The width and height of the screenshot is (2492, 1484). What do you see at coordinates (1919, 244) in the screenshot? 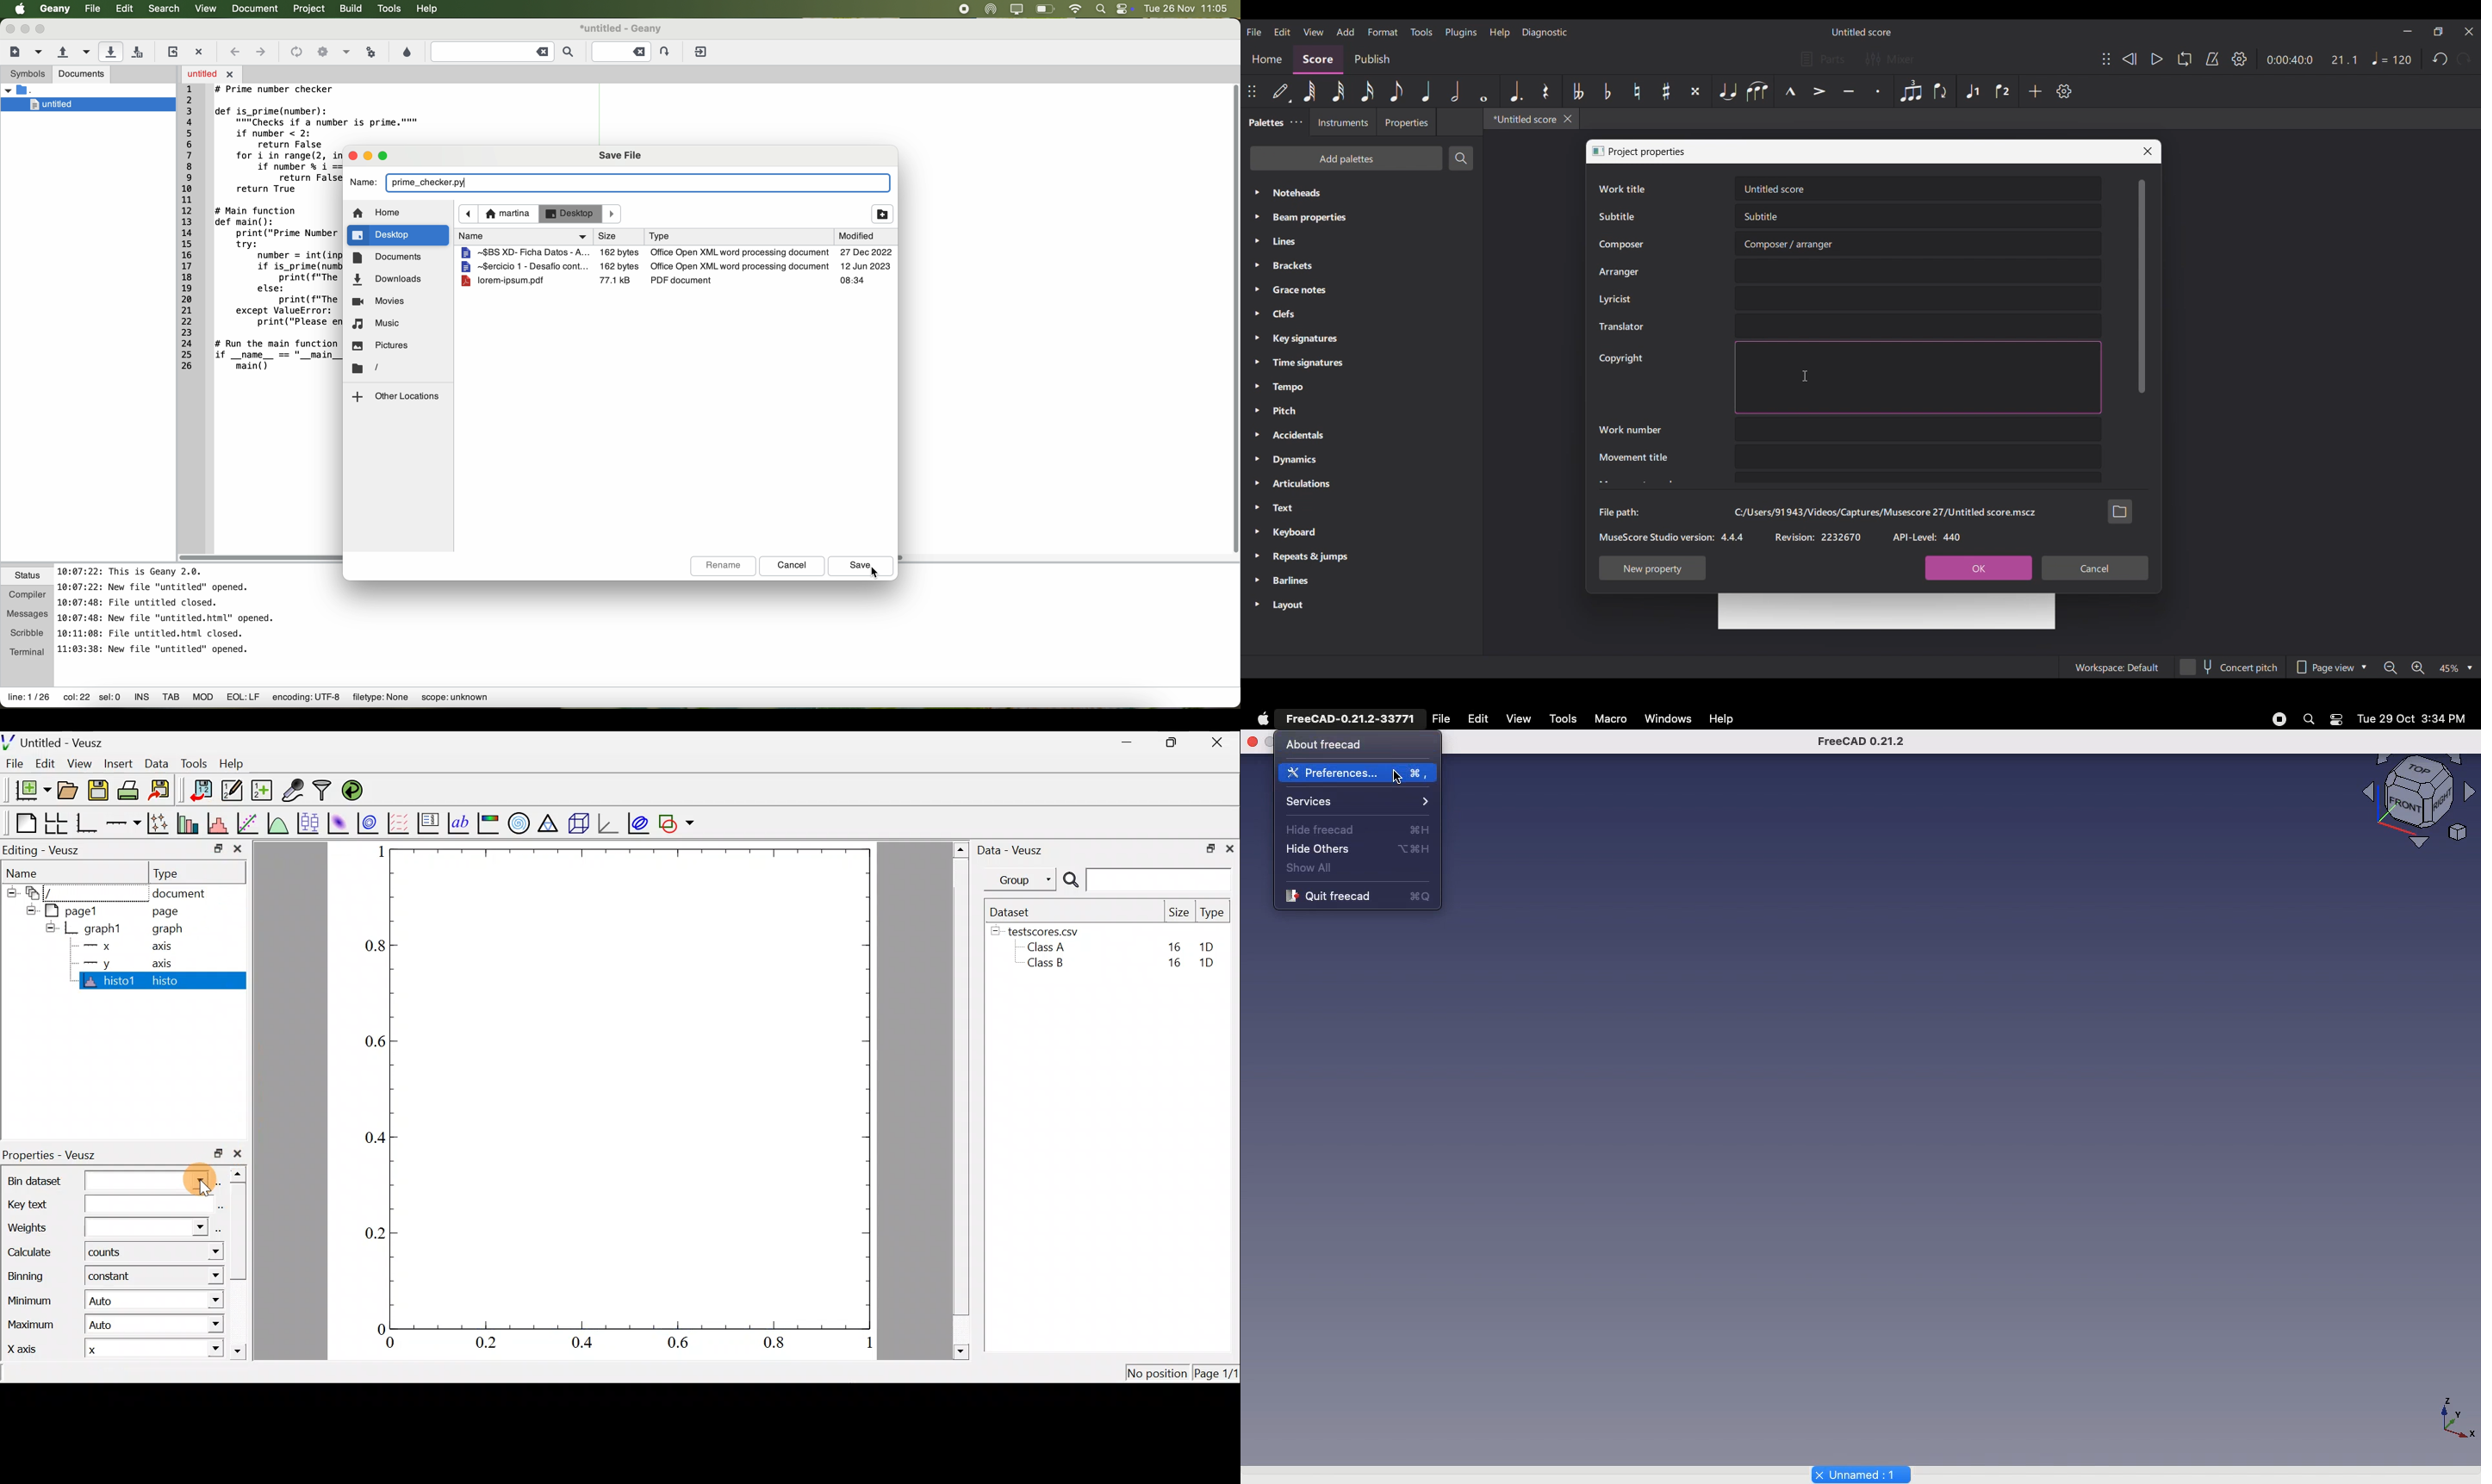
I see `Text box for Composer` at bounding box center [1919, 244].